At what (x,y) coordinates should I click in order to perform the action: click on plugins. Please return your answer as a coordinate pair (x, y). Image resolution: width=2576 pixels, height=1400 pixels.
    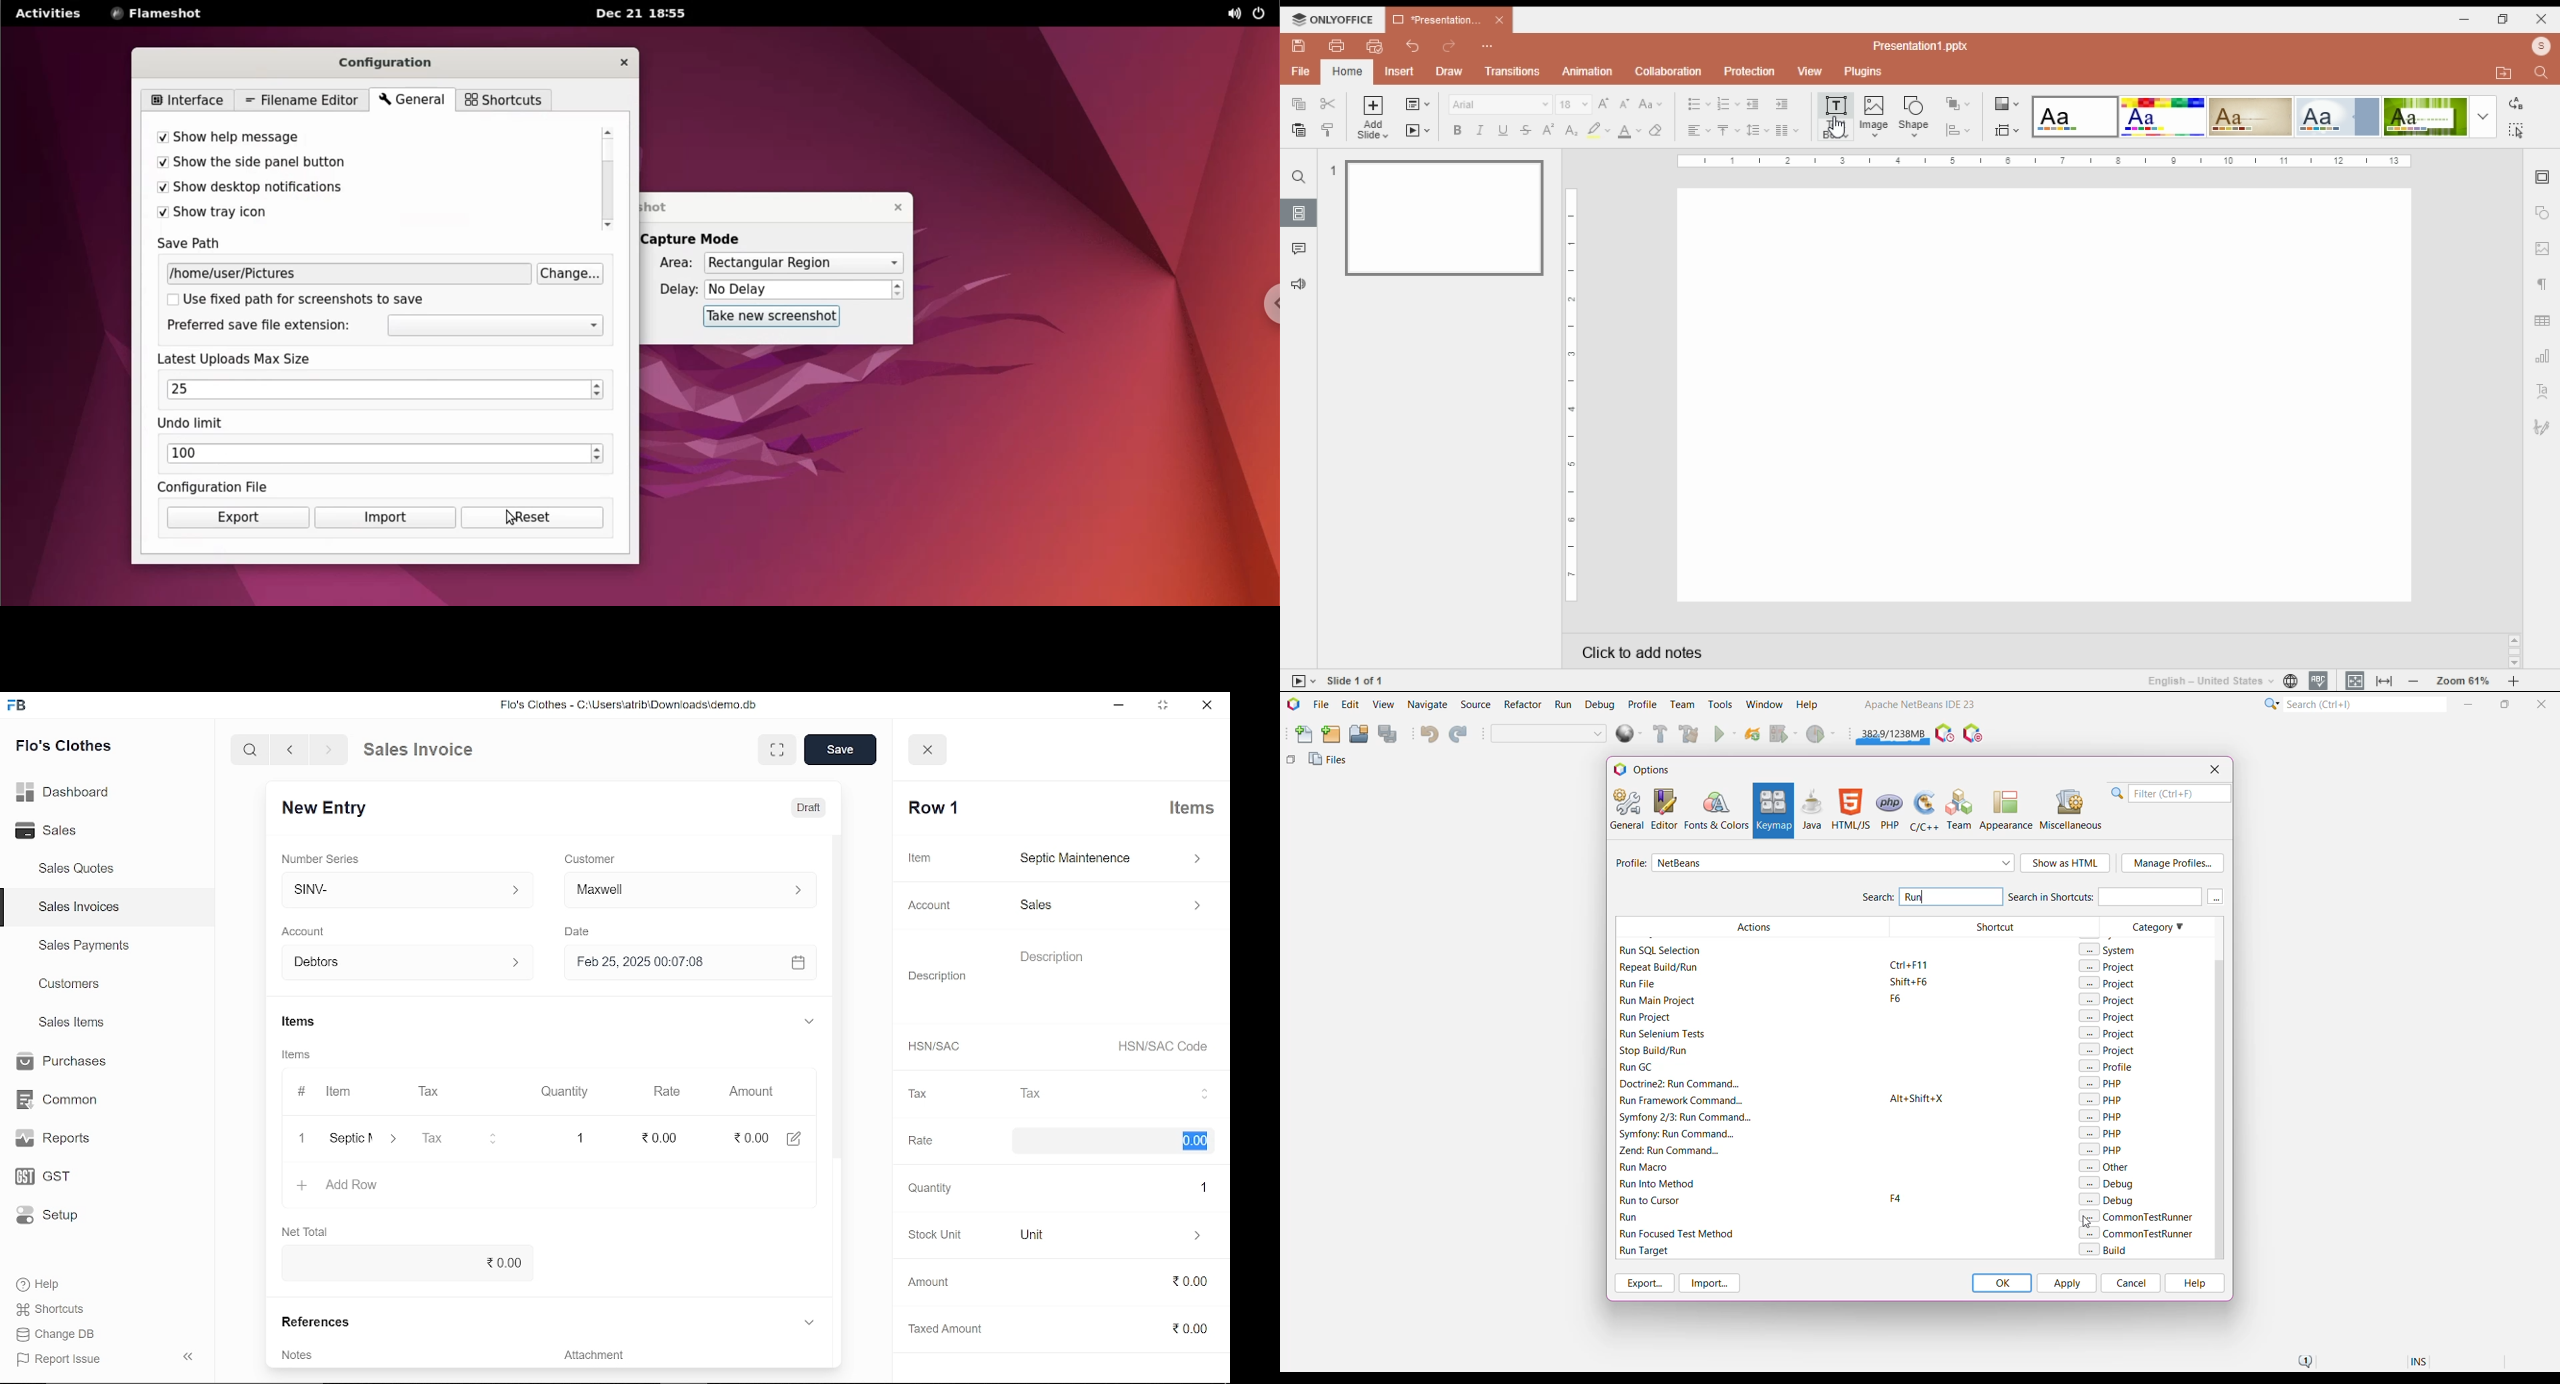
    Looking at the image, I should click on (1862, 71).